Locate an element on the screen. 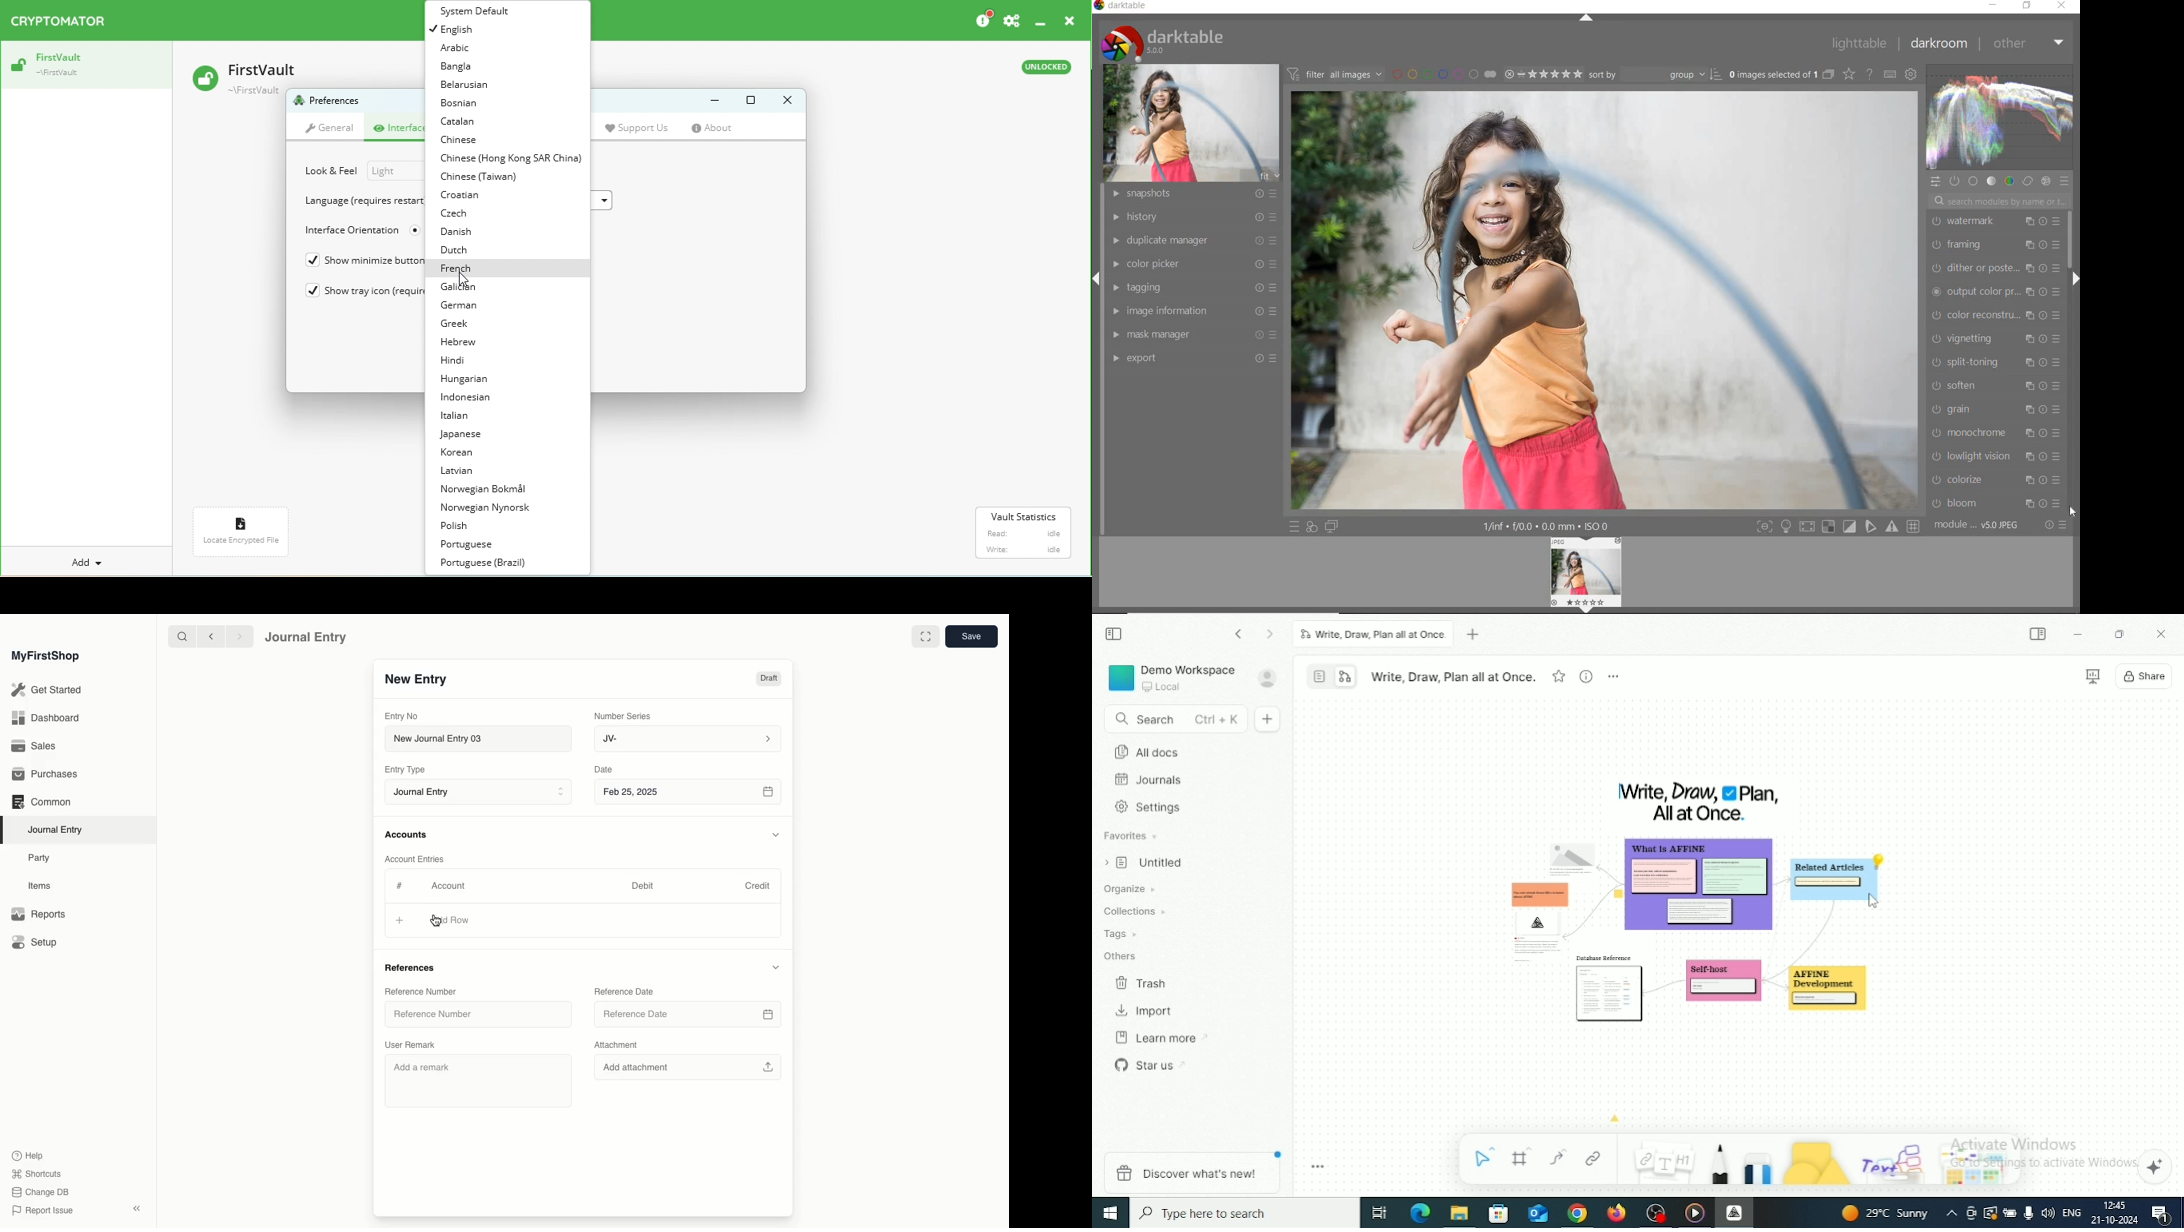 This screenshot has height=1232, width=2184. search is located at coordinates (179, 636).